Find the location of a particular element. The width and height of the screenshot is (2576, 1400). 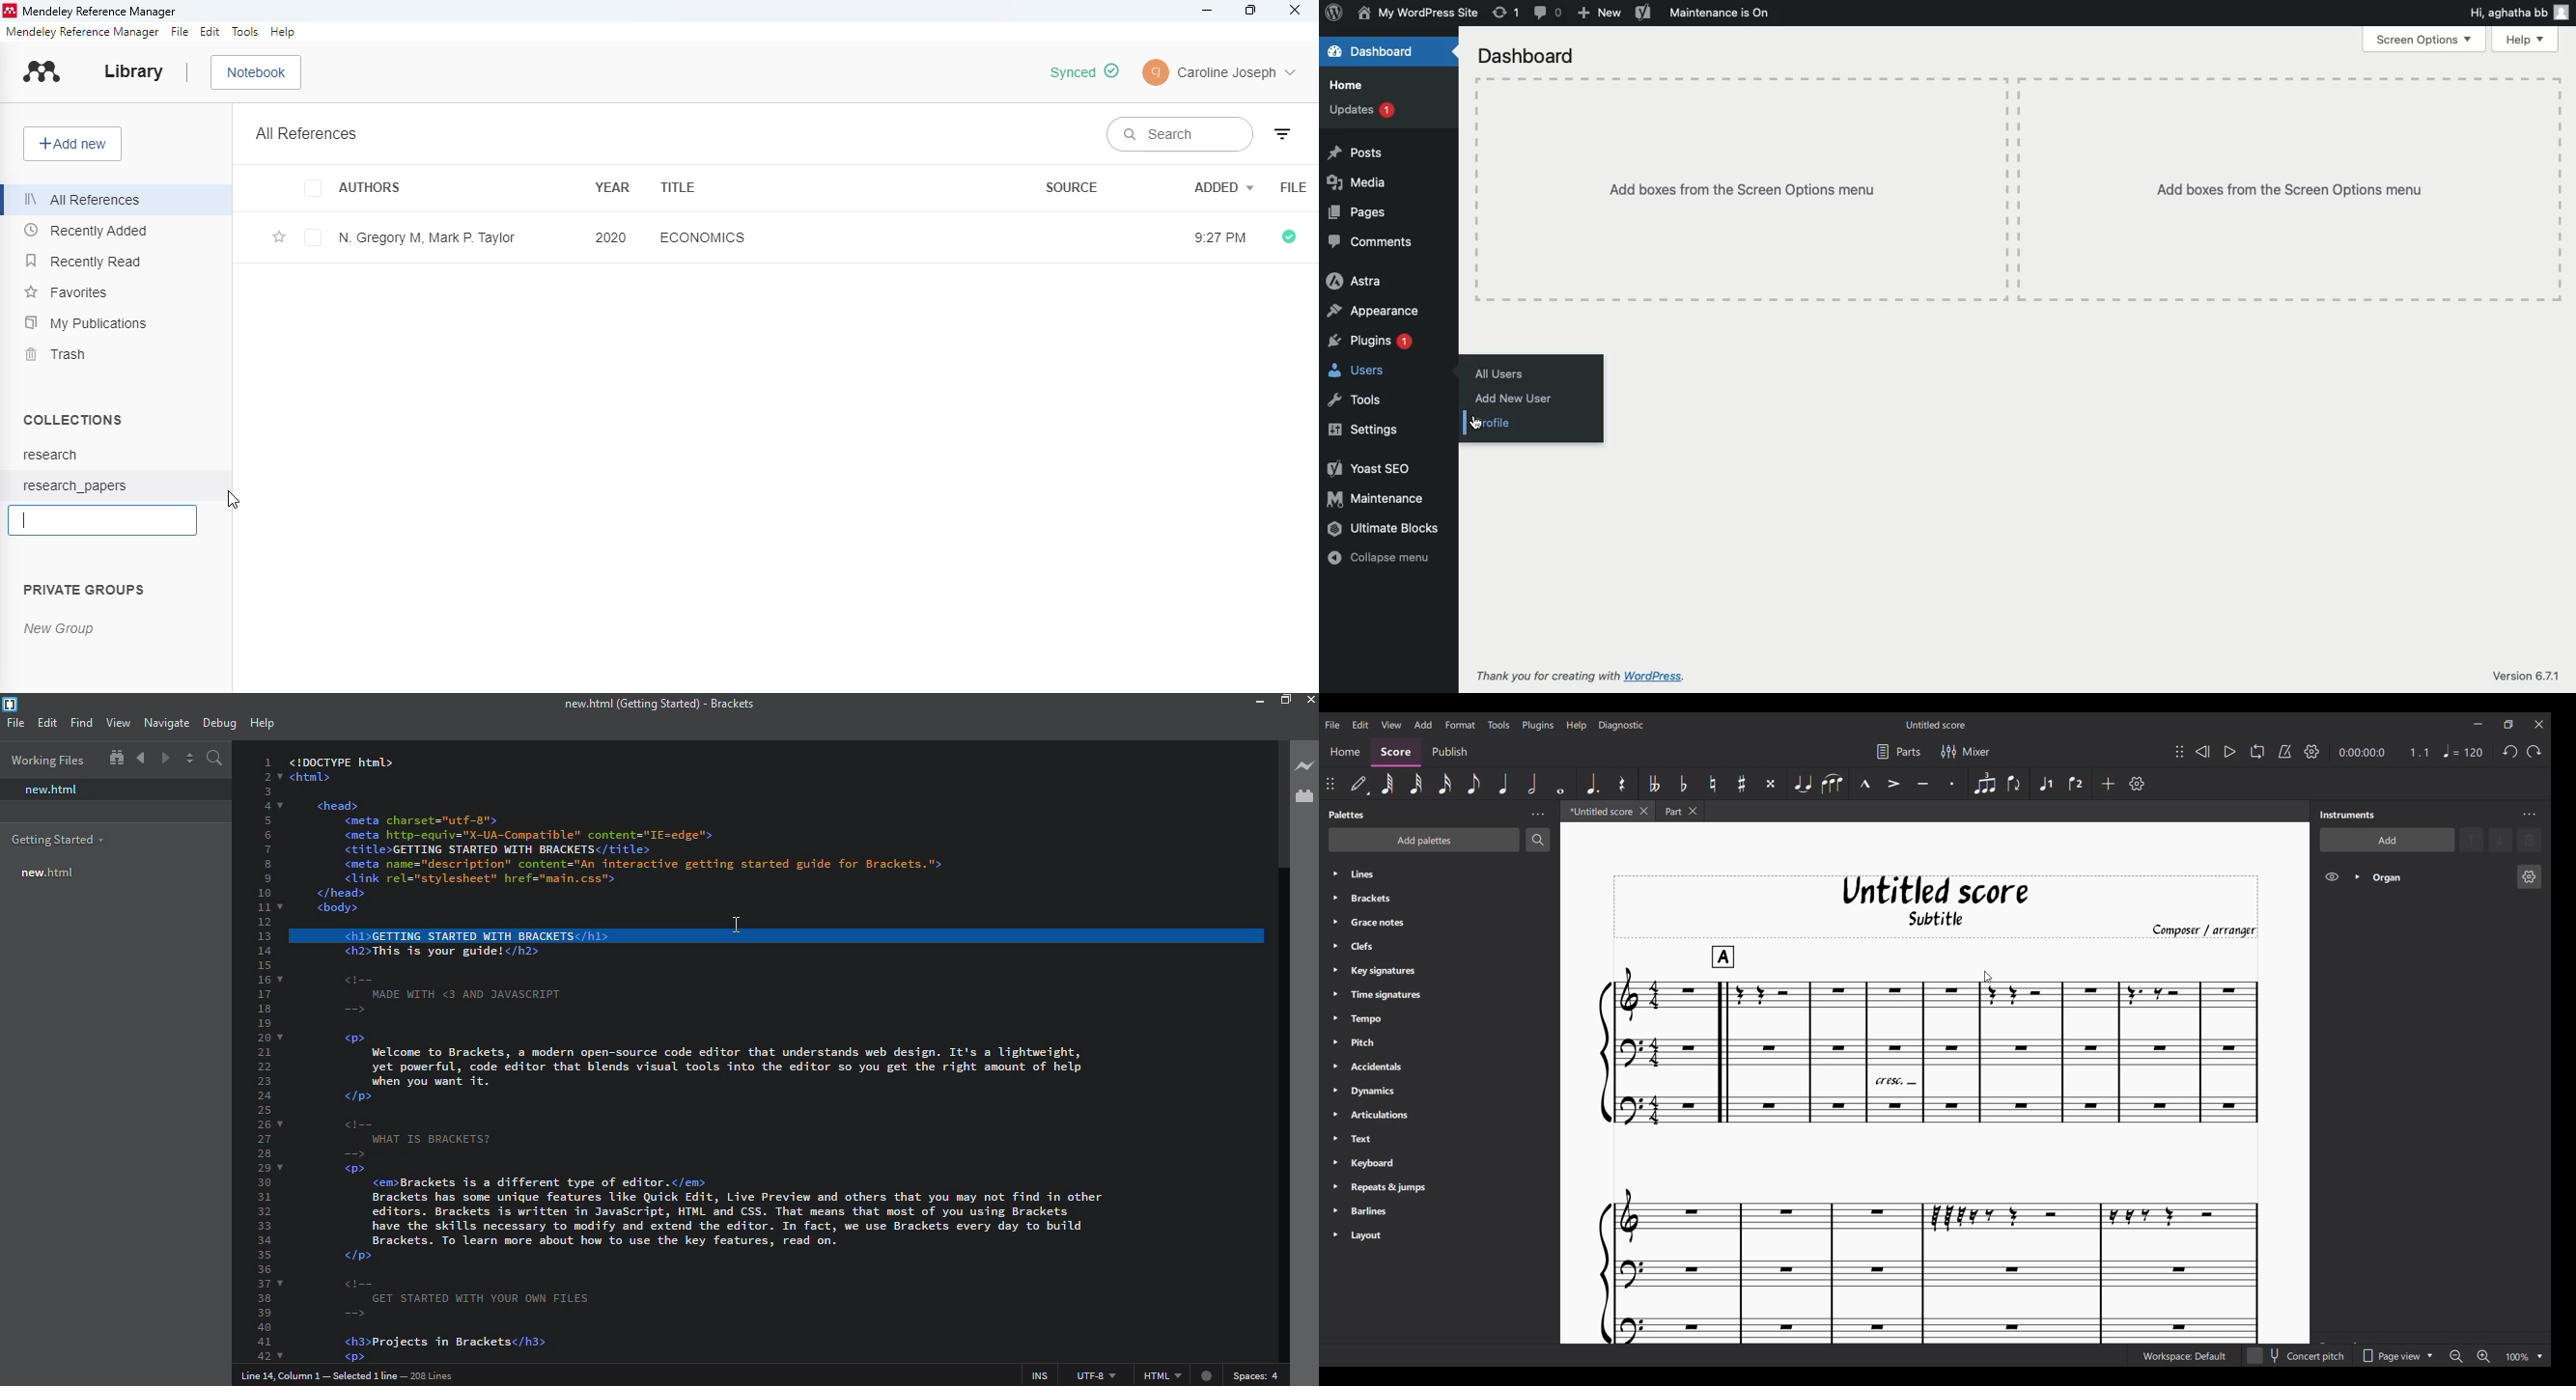

edit is located at coordinates (210, 32).